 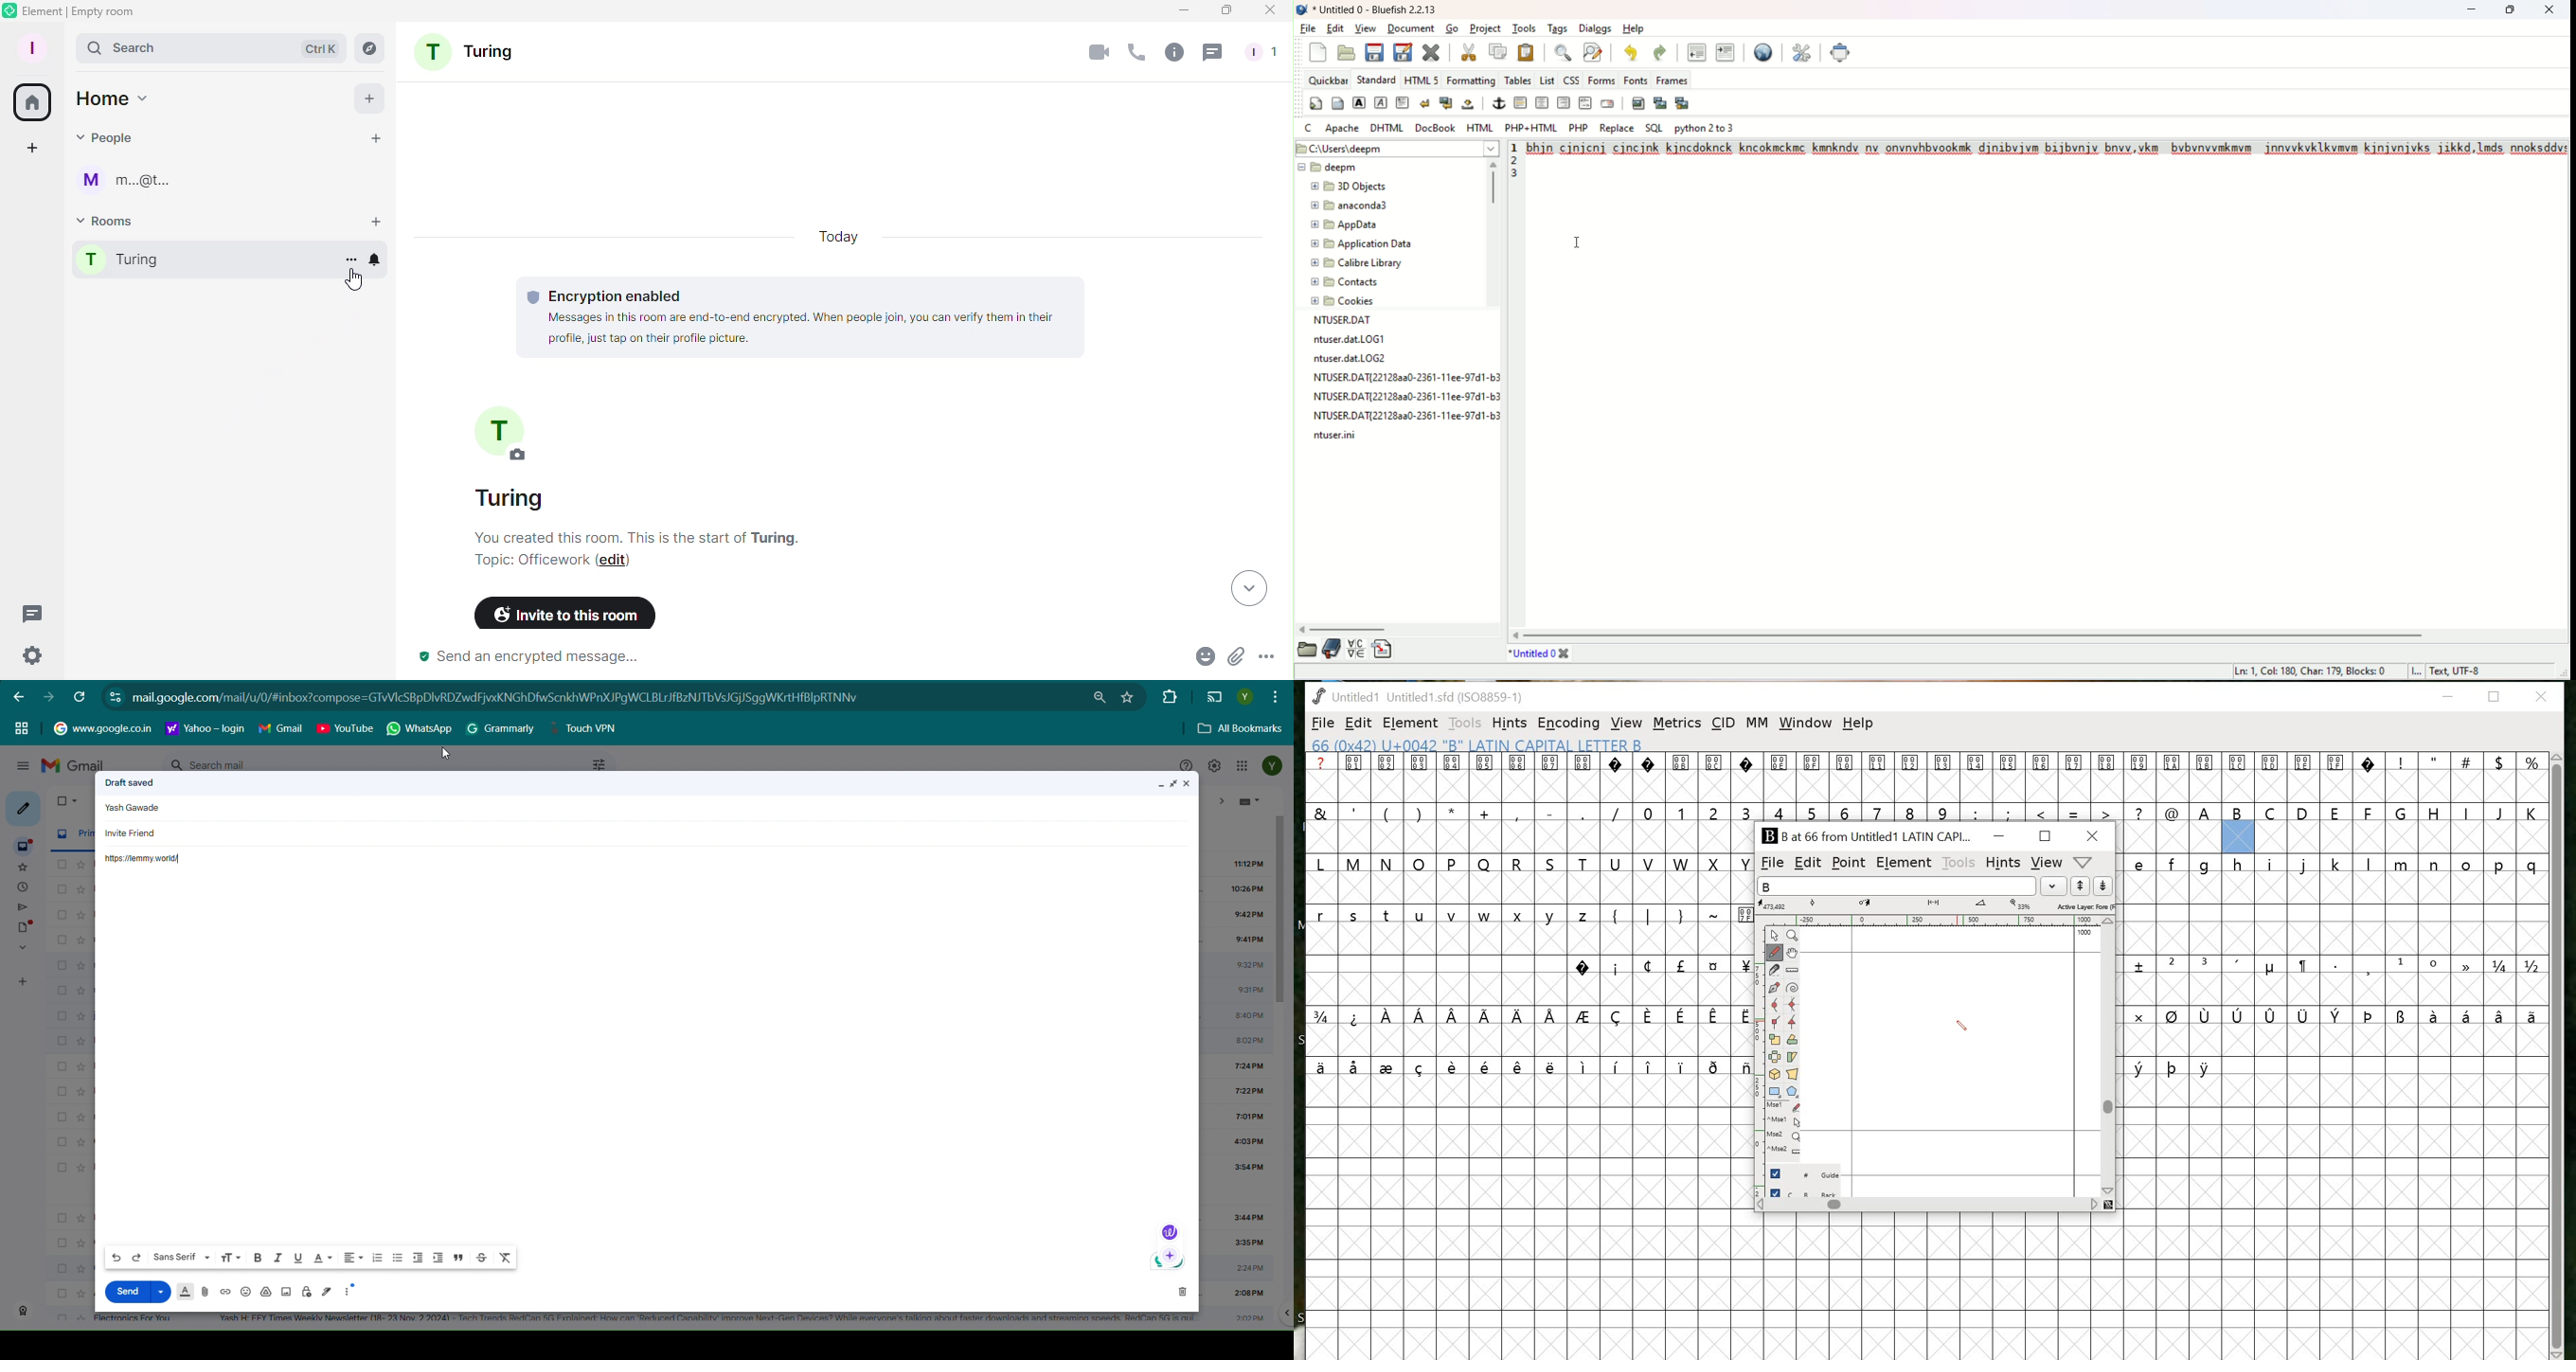 What do you see at coordinates (510, 497) in the screenshot?
I see `Name of the room` at bounding box center [510, 497].